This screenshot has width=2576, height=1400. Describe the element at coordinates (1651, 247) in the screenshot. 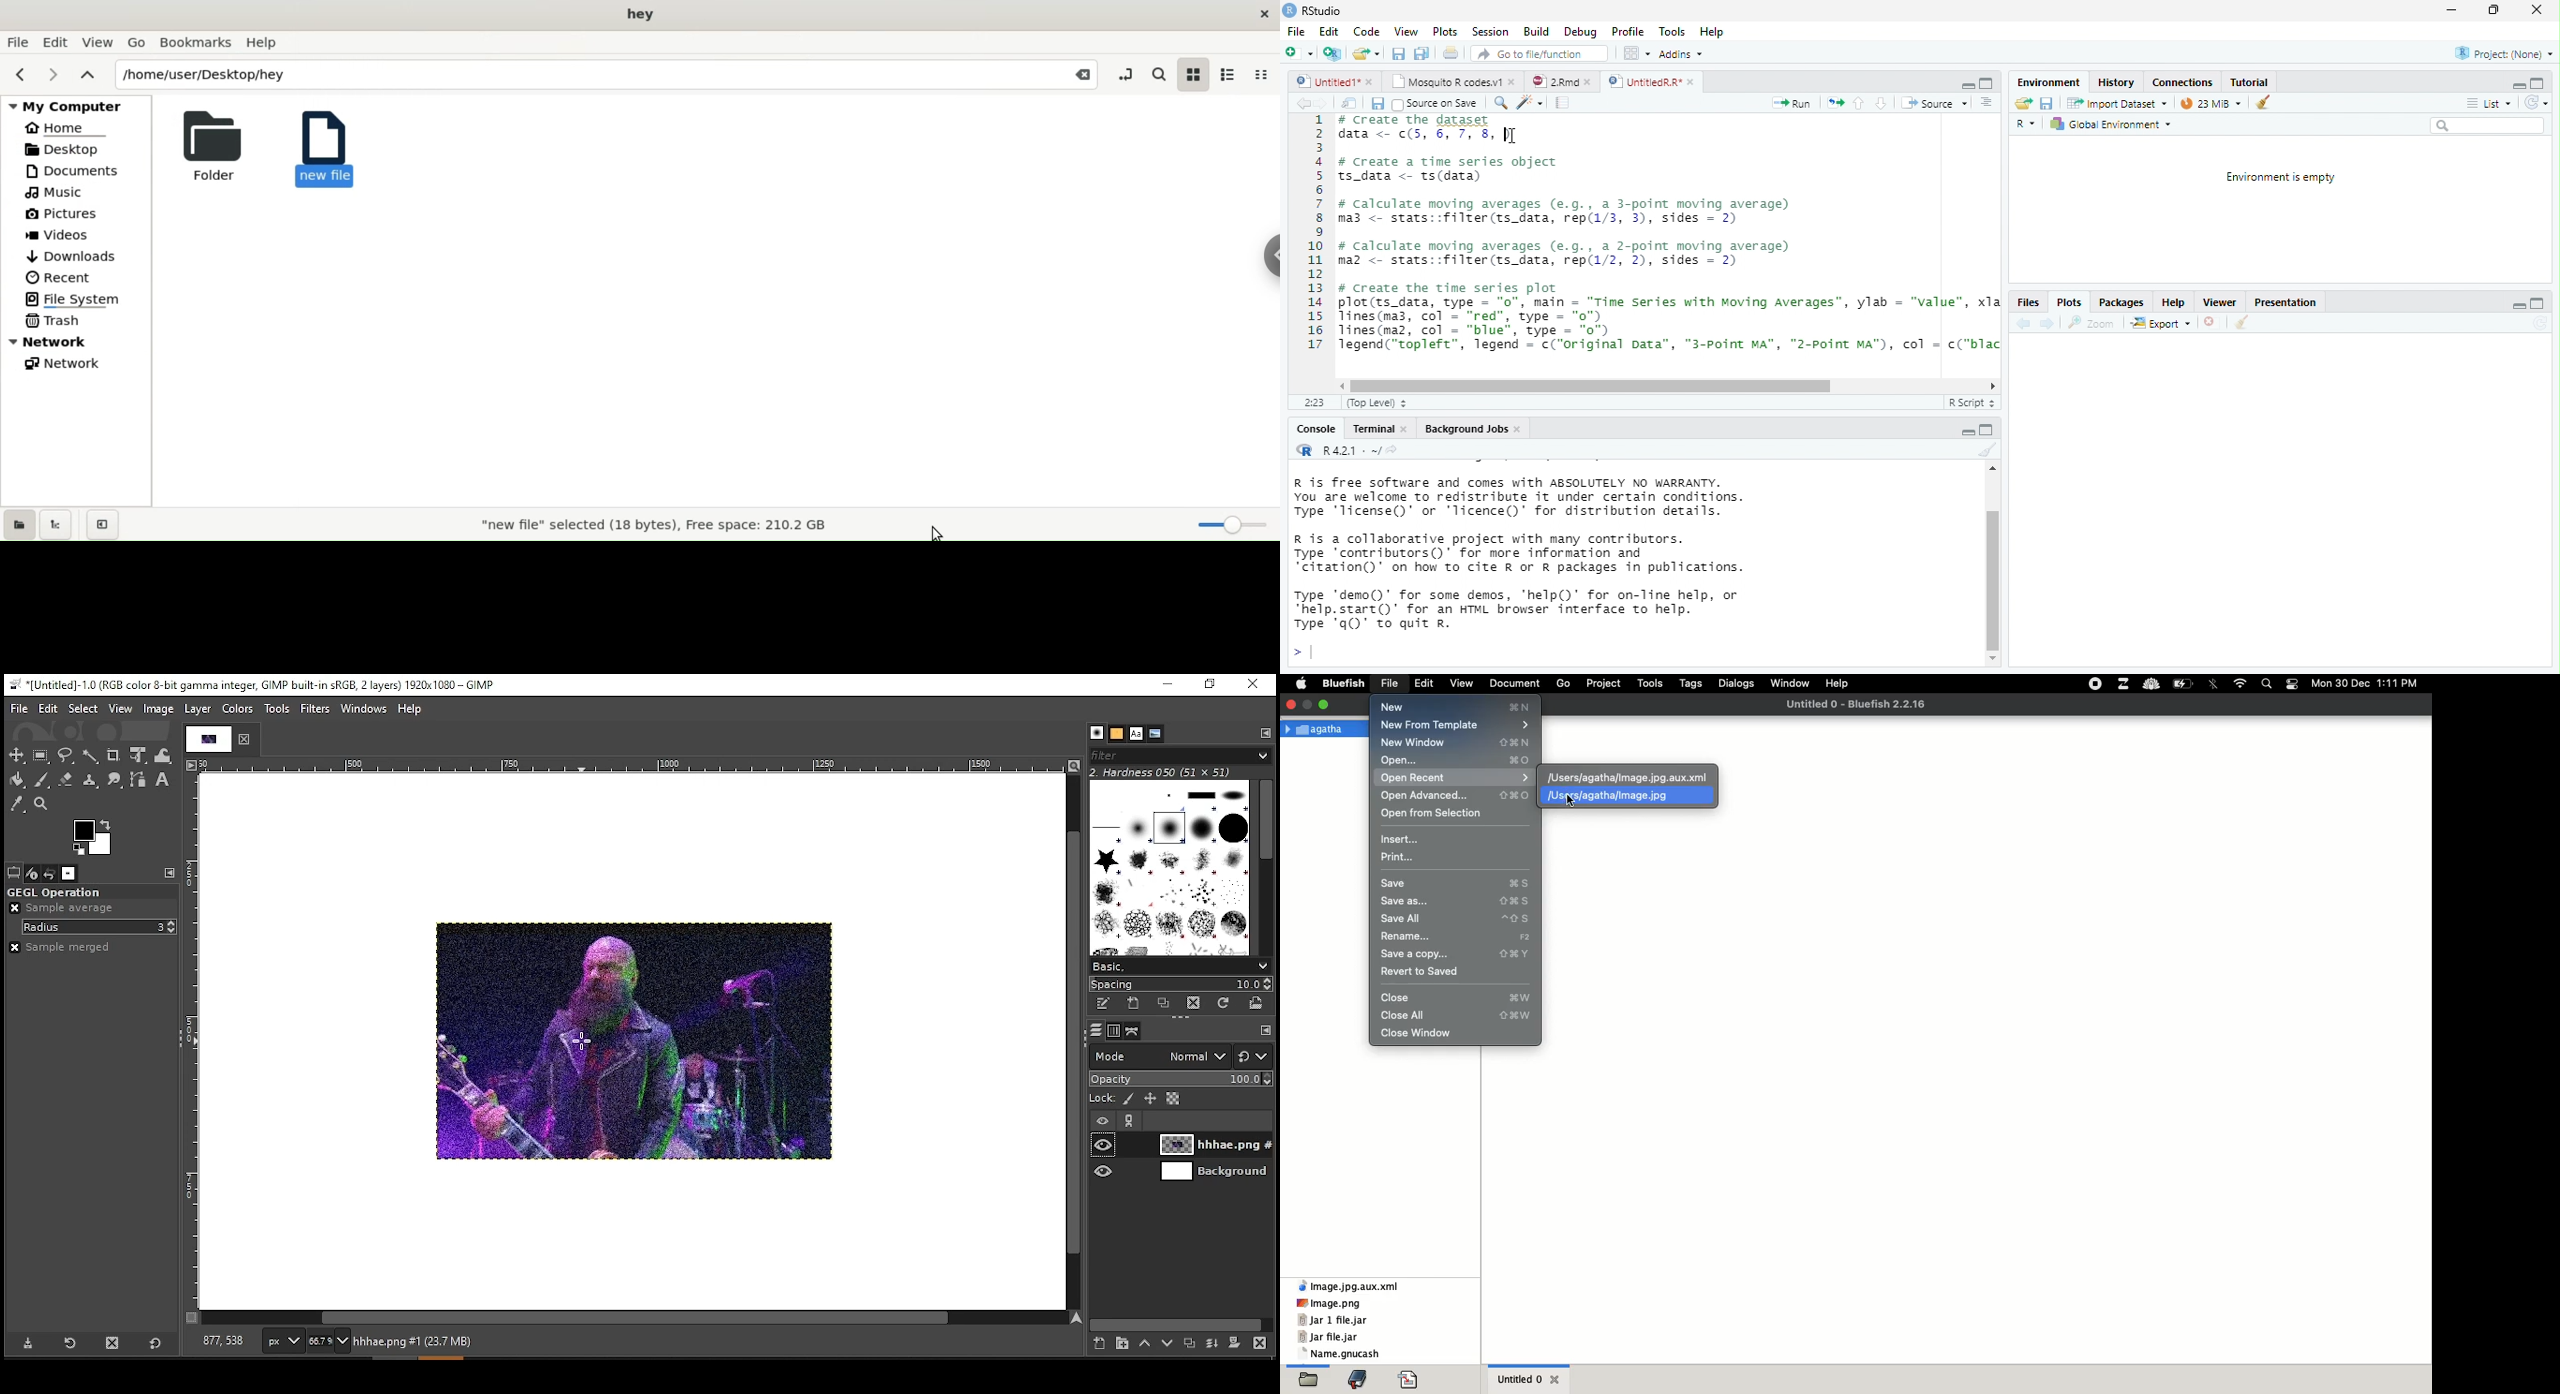

I see `3 4 # Create a time series object5 ts_data <- ts(data)67 # calculate moving averages (e.g., a 3-point moving average)8 ma3 <- stats::filter(ts_data, rep(1/3, 3), sides = 2)910 # calculate moving averages (e.g., a 2-point moving average)11 maz <- stats::filter(ts_data, rep(1/2, 2), sides = 2)1213 # create the time series plot14 plot(ts_data, type = "0", main = "Time series with Moving Averages”, ylab = "value", xla15 Tines(ma3, col = "red", type = "o")16 lines(maz, col = “blue”, type = "0")17 legend("topleft”, legend - c("original pata”, "3-point MA", "2-Point MA™), col = c("blac` at that location.